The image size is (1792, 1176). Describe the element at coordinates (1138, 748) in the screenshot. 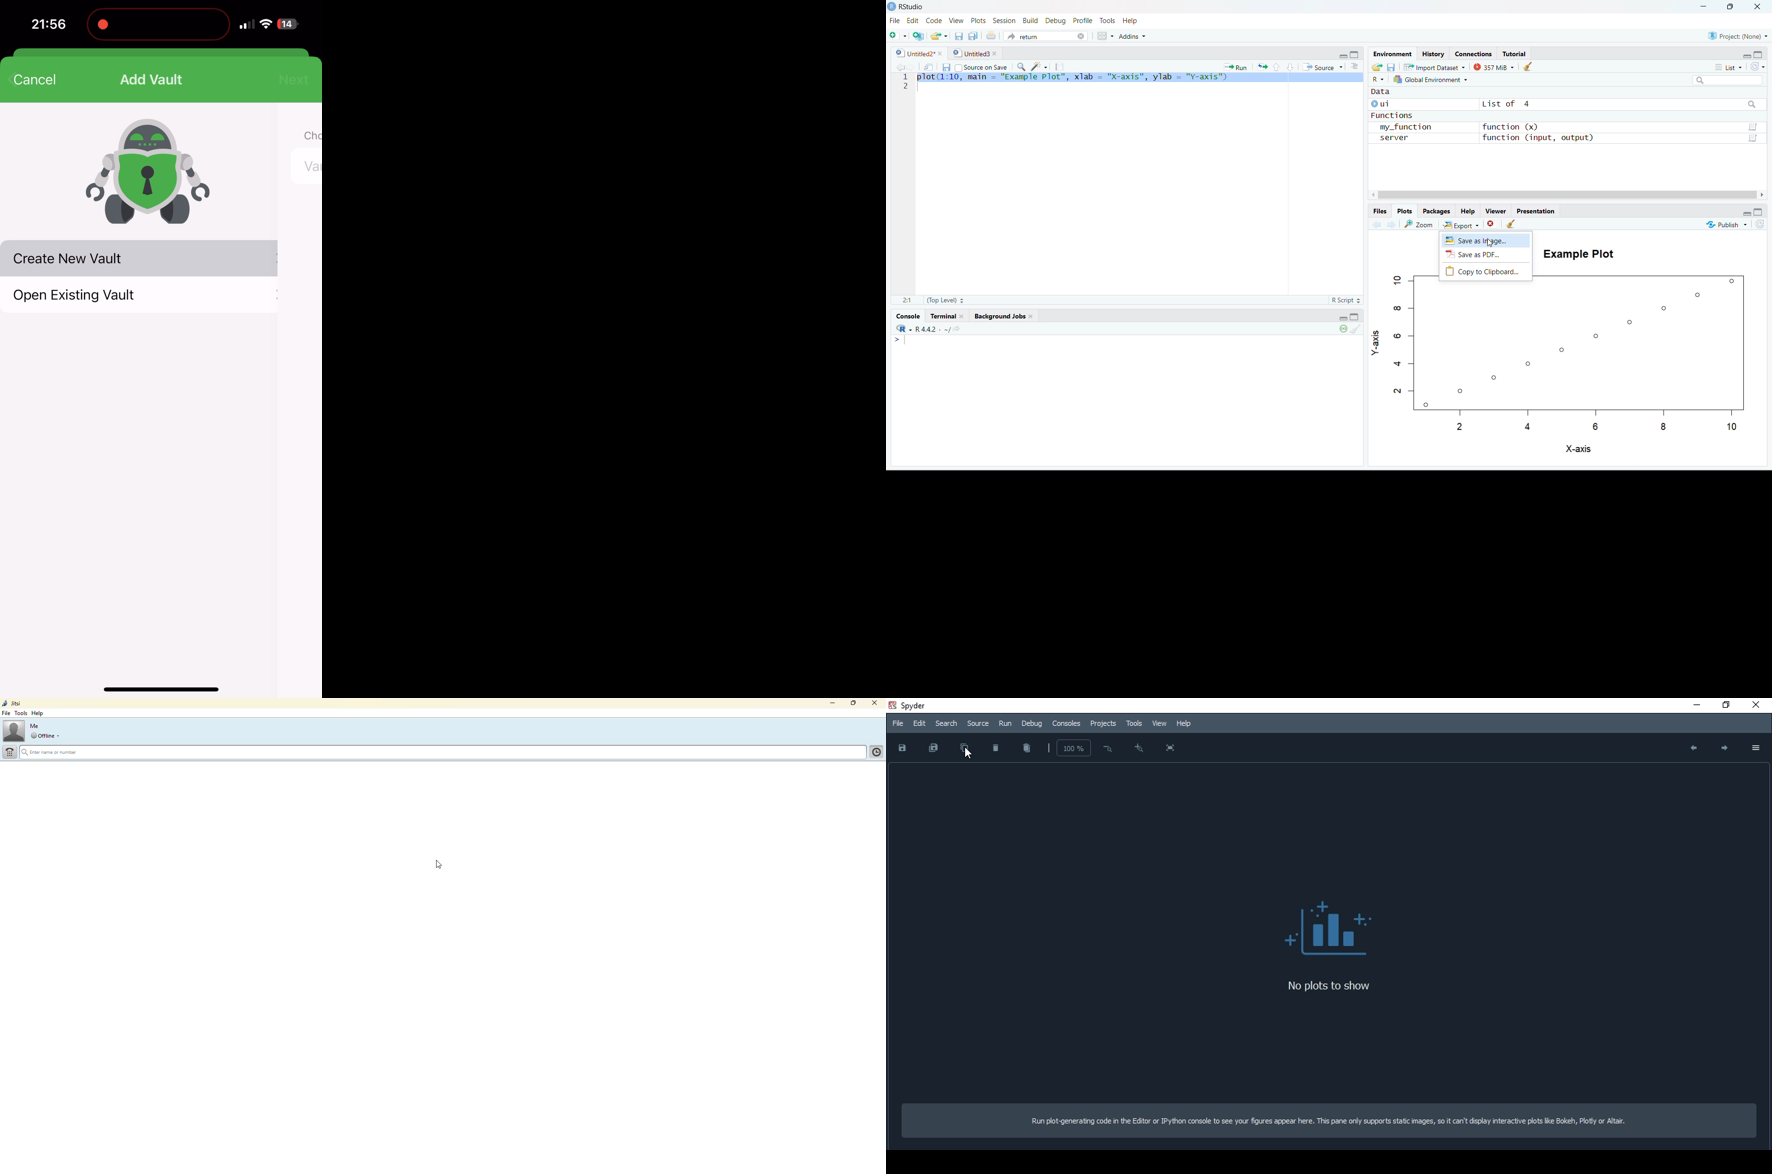

I see `zoom in` at that location.